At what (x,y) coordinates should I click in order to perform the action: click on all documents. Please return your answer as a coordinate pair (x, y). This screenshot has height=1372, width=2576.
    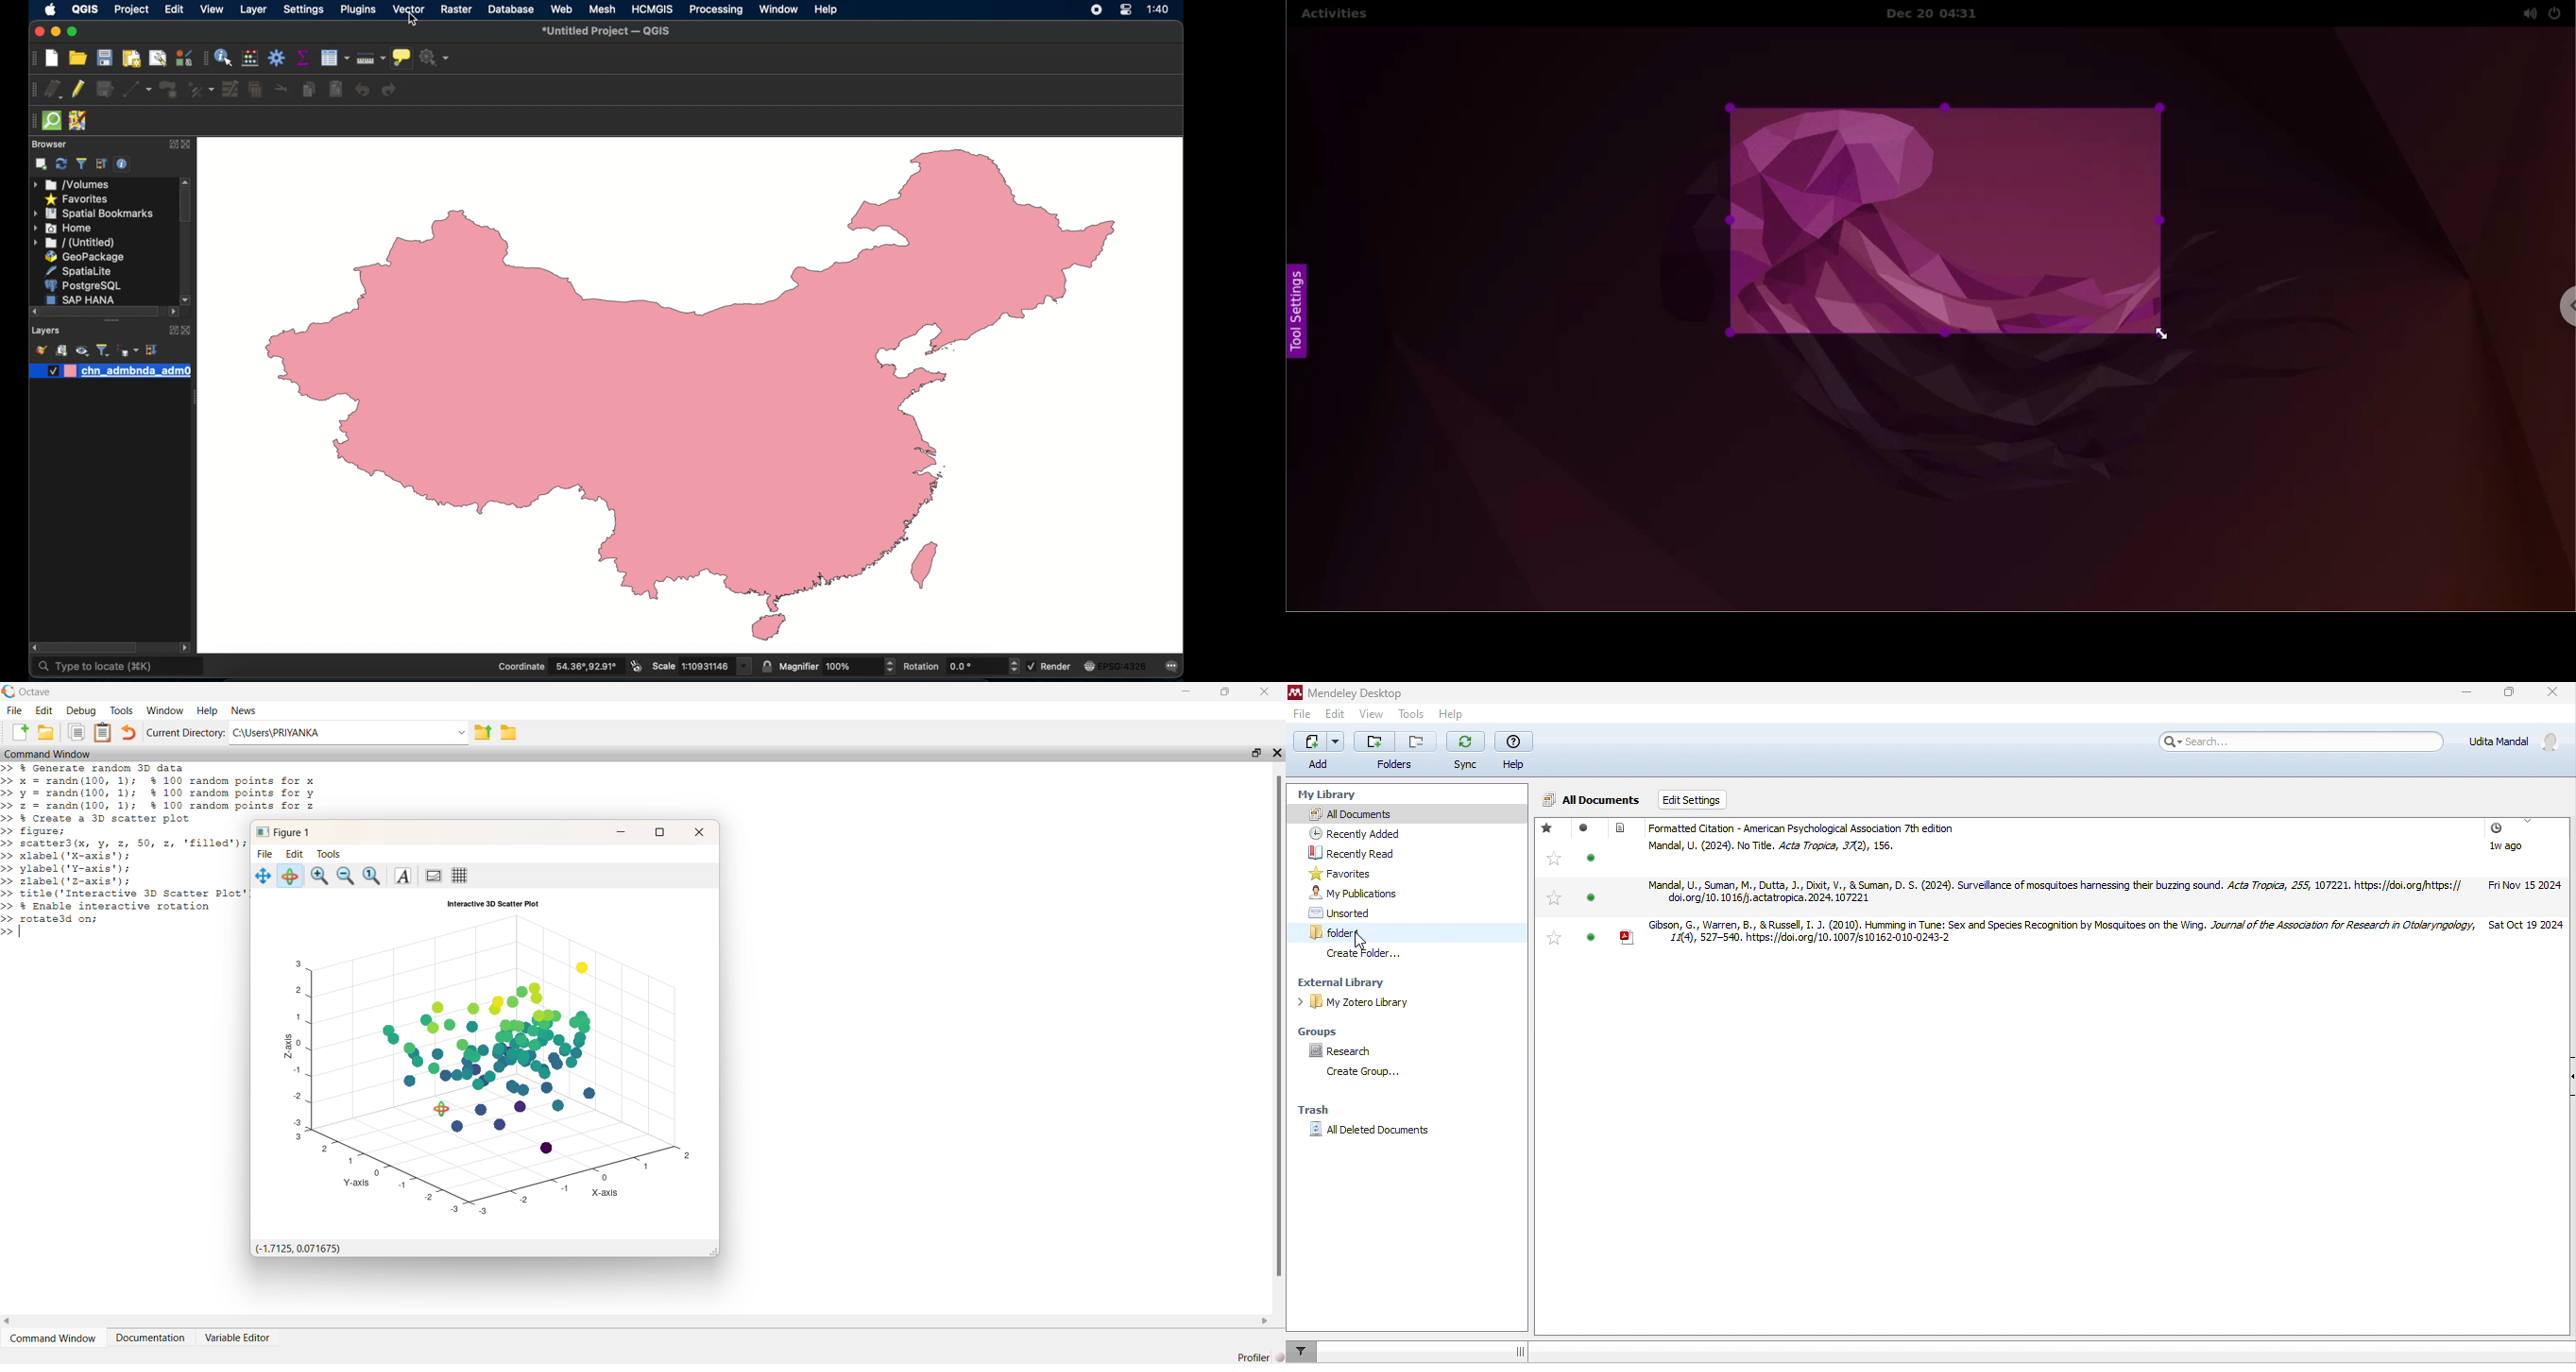
    Looking at the image, I should click on (1385, 814).